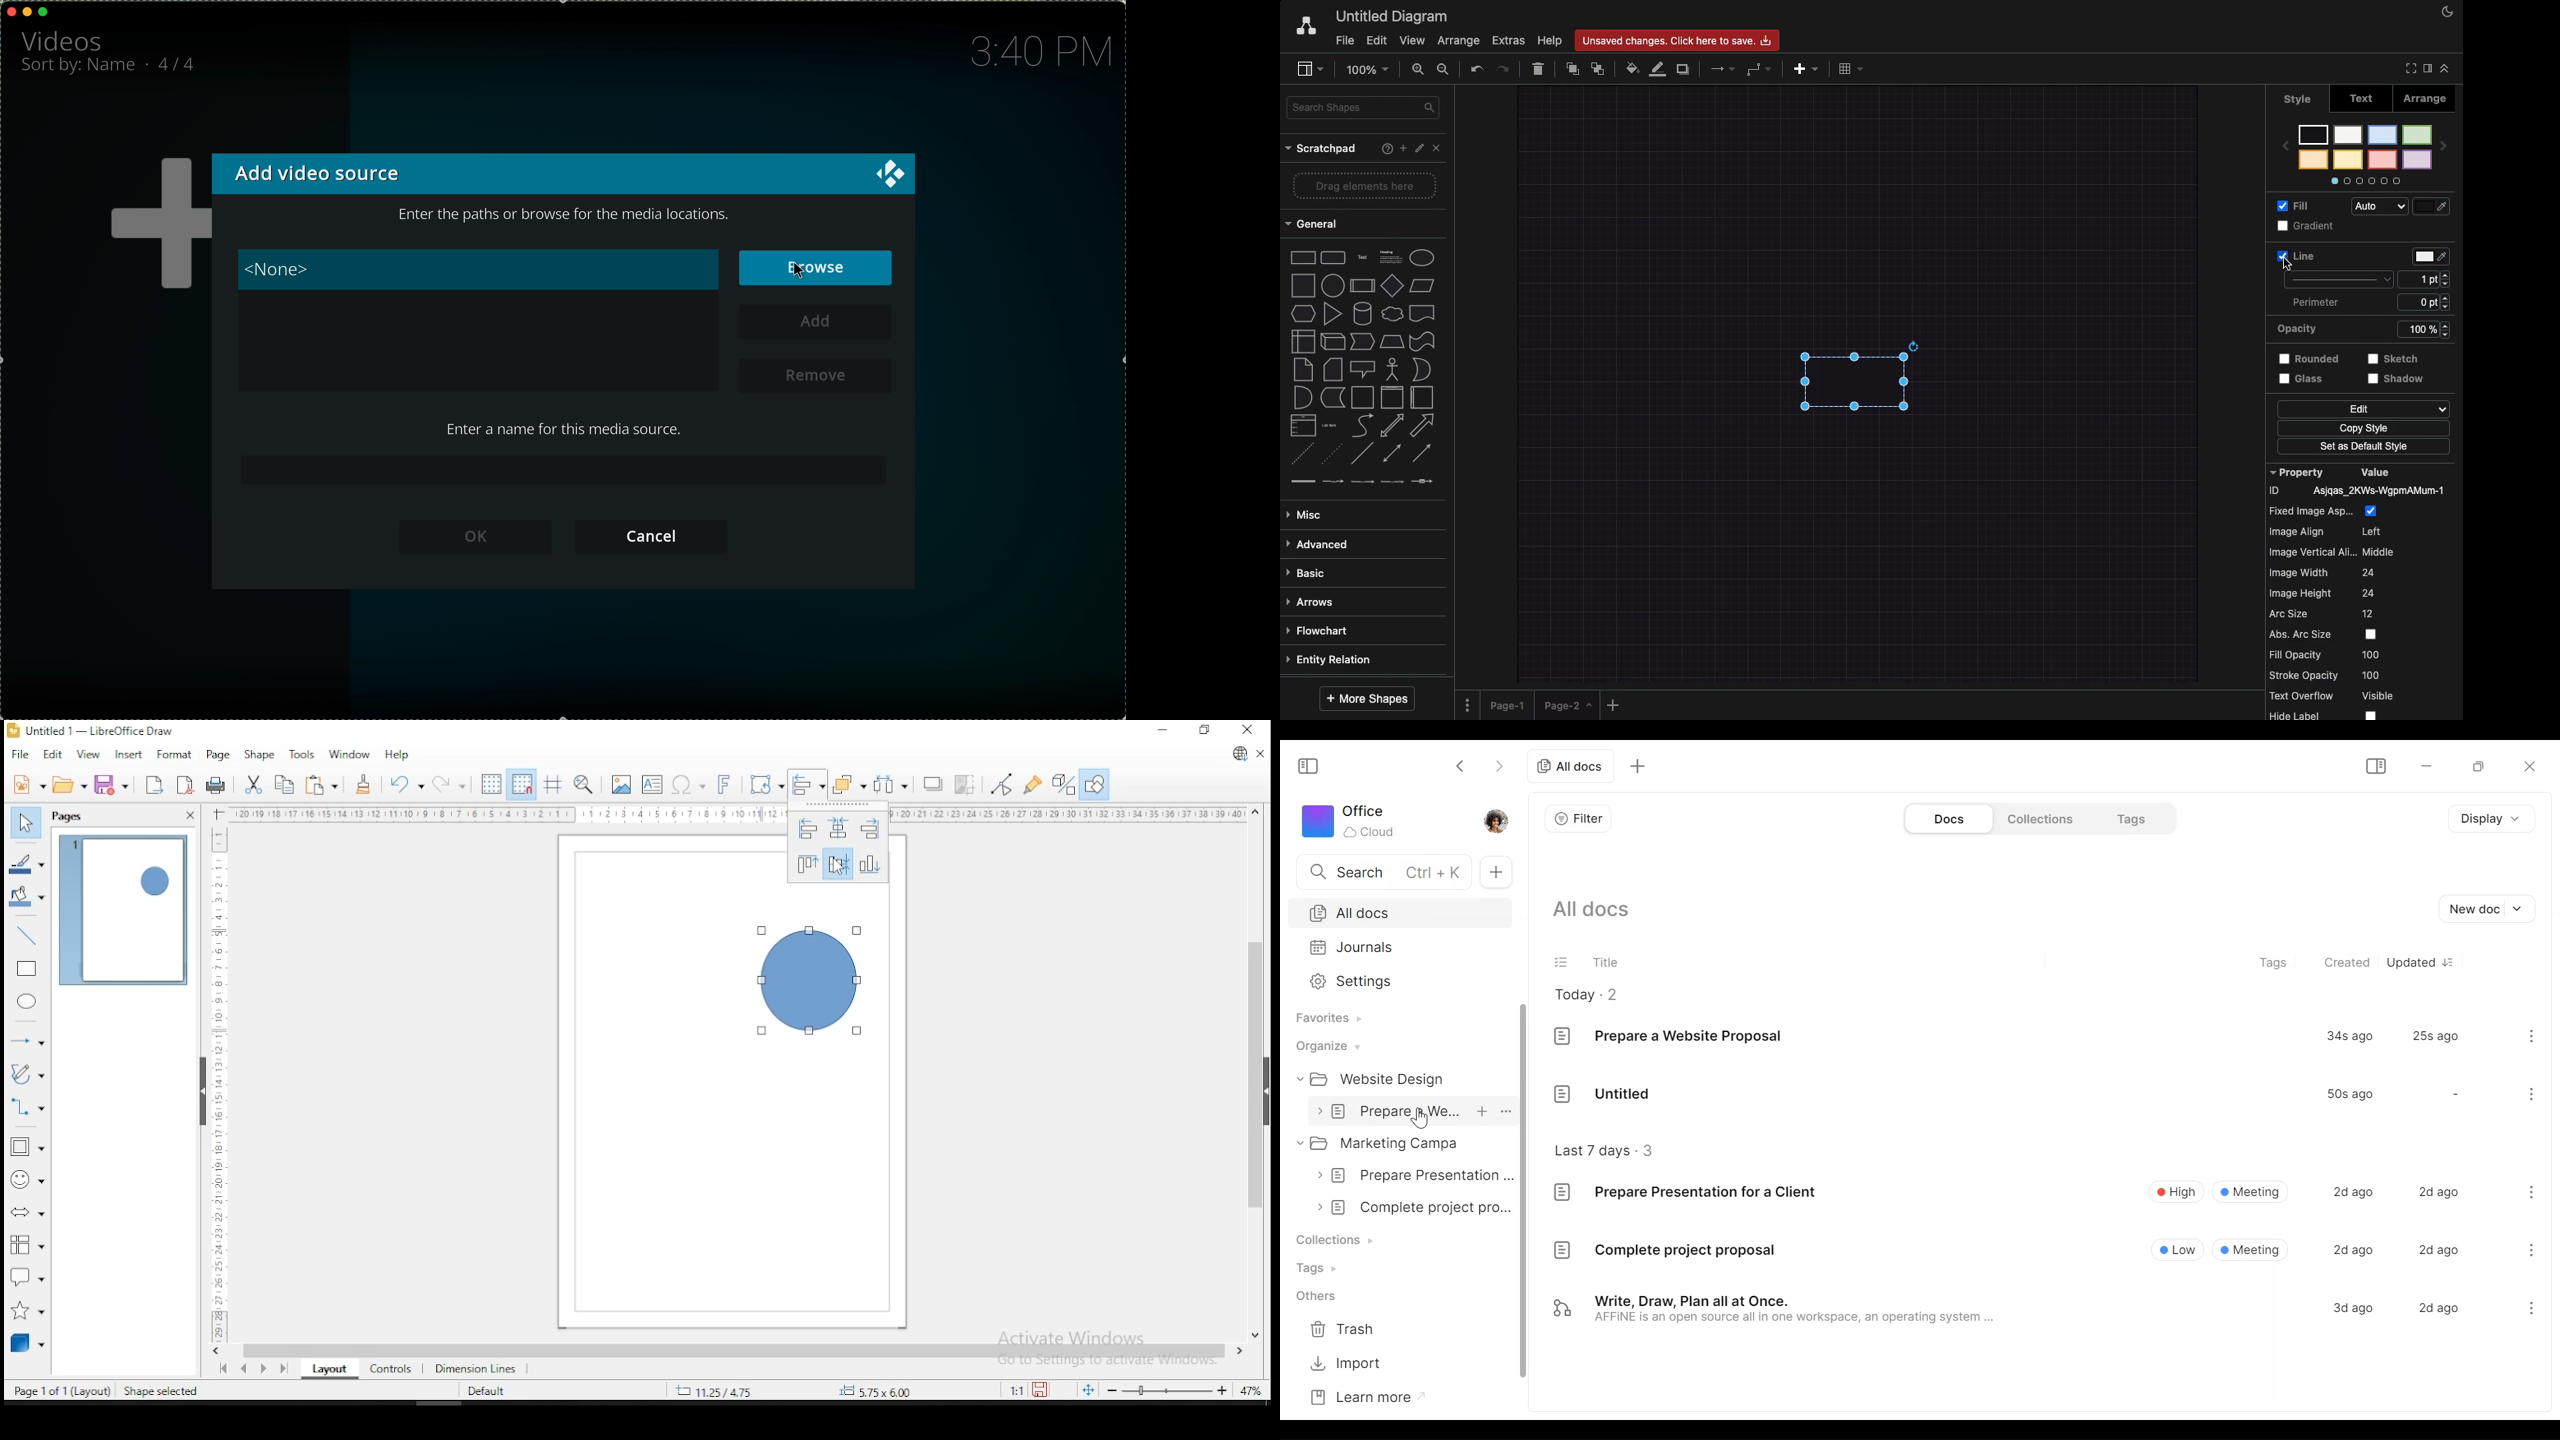  Describe the element at coordinates (1305, 25) in the screenshot. I see `Draw.io` at that location.